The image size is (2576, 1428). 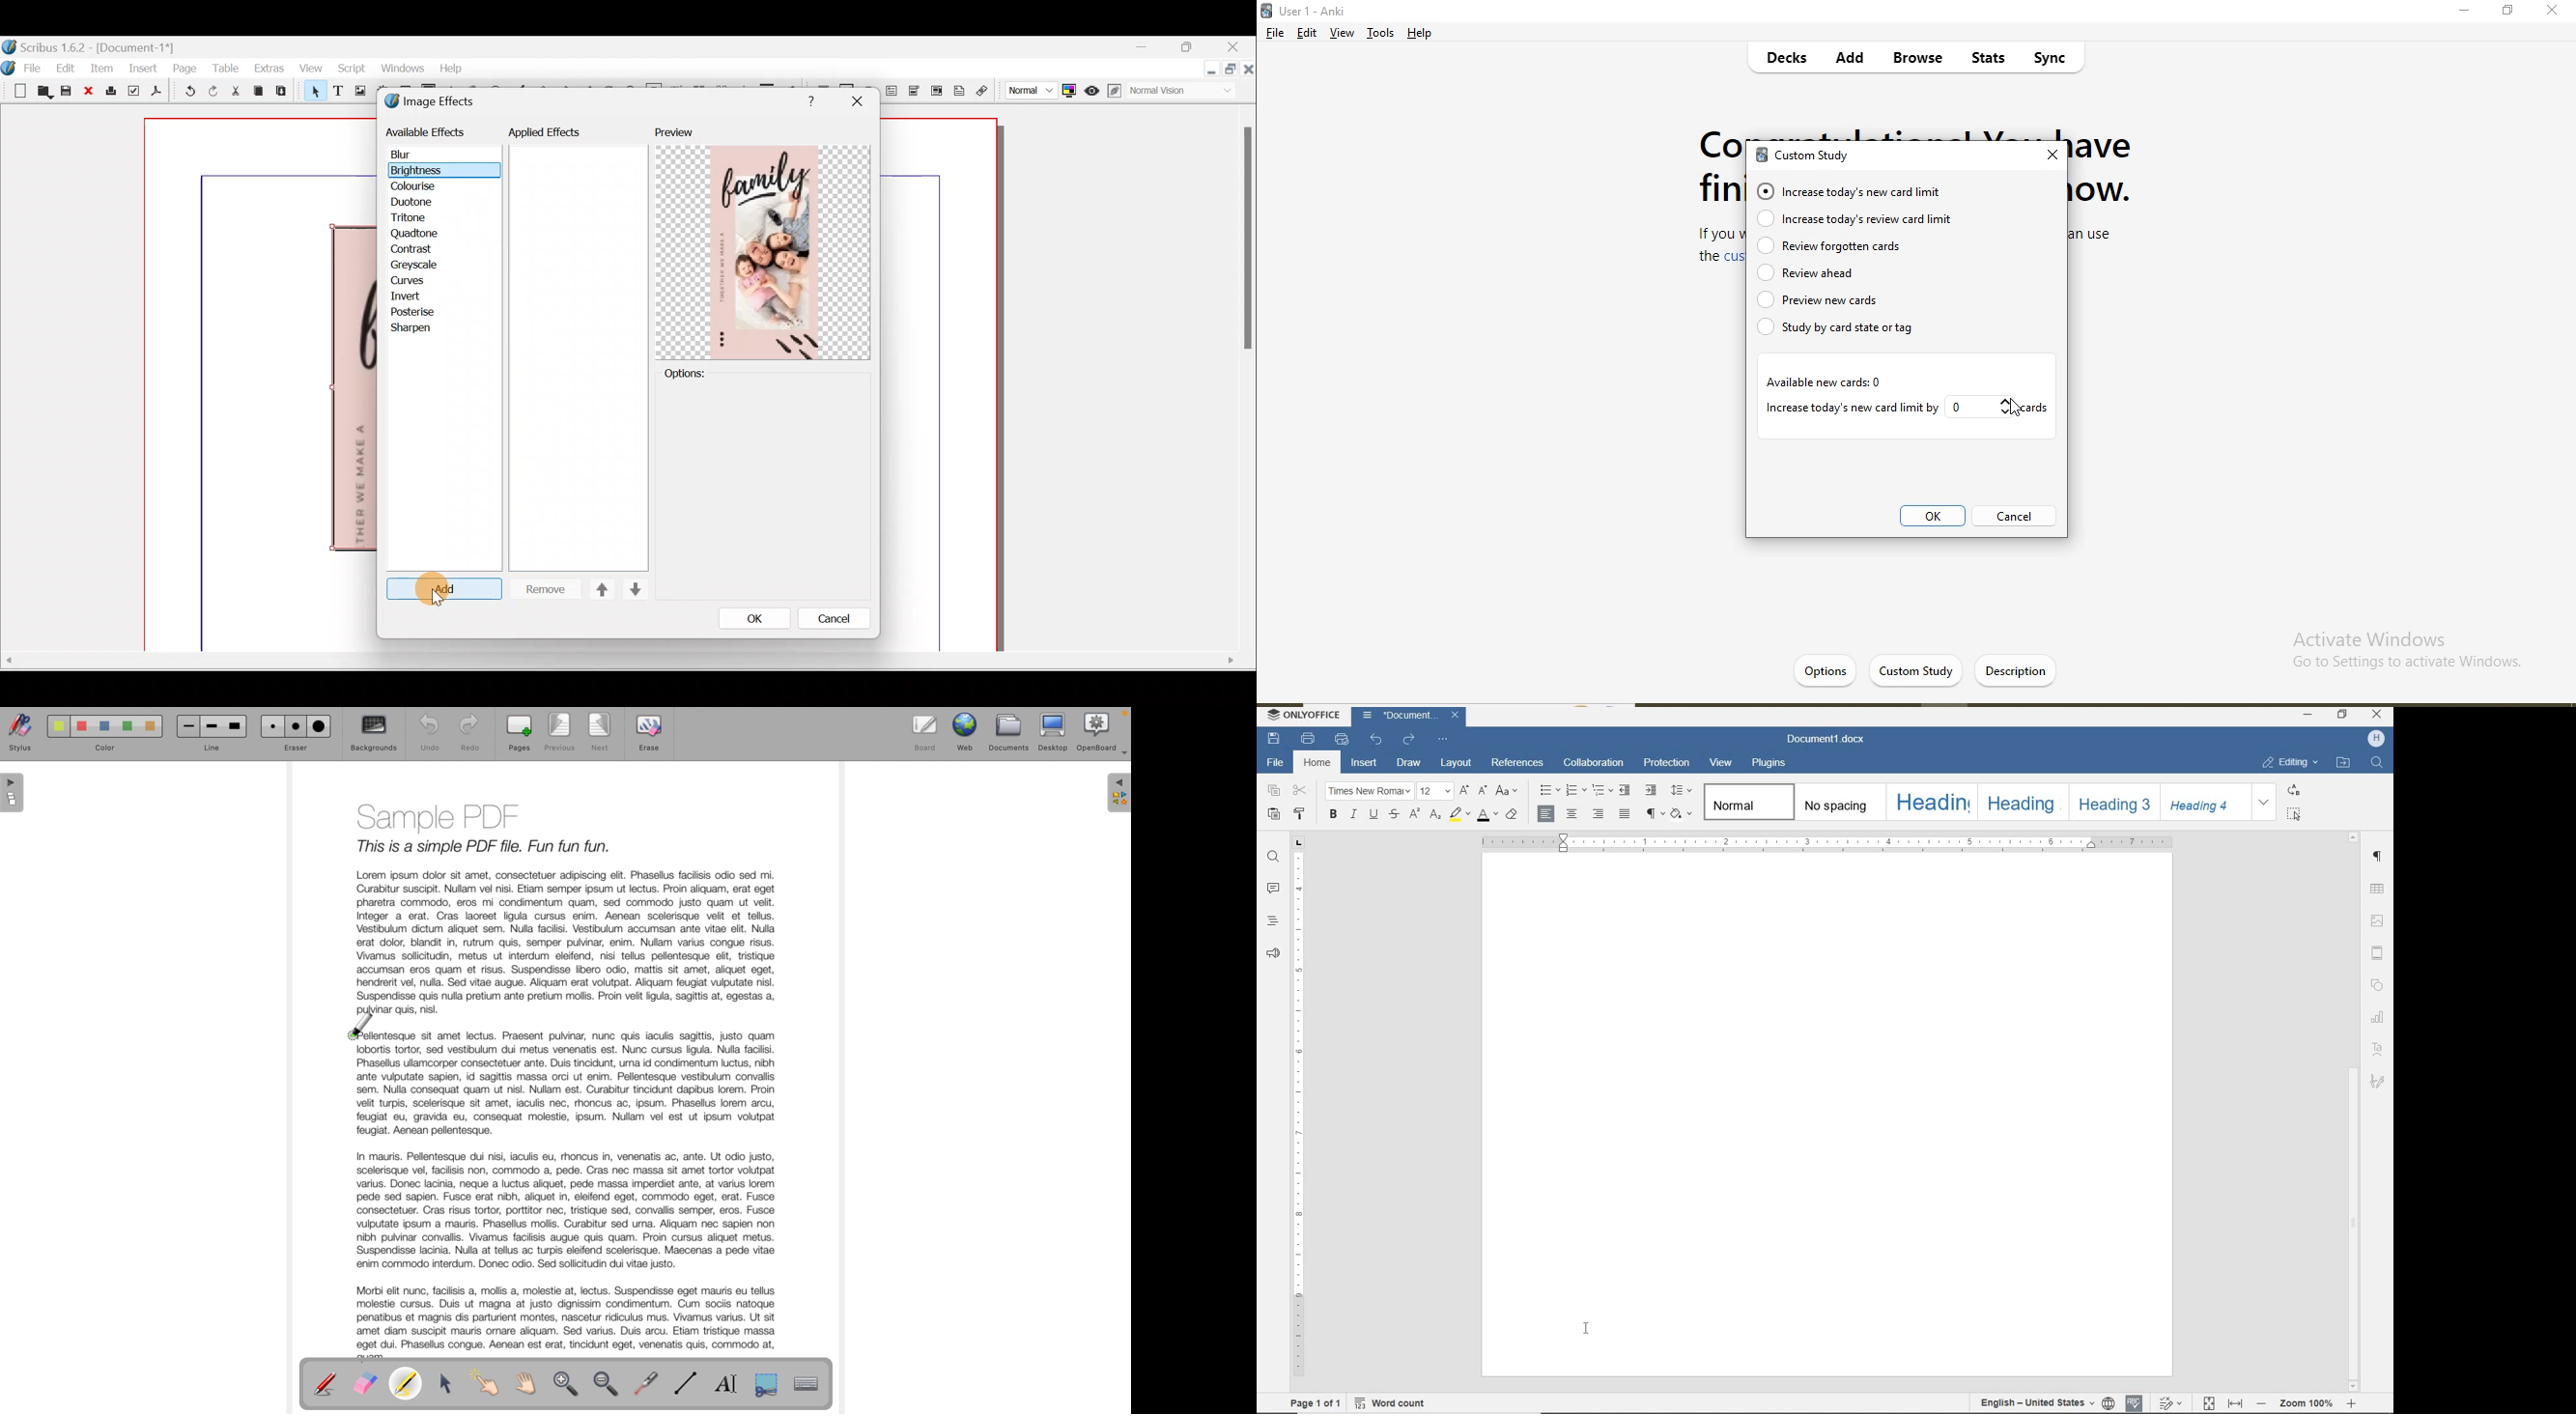 I want to click on Heading 4, so click(x=2210, y=801).